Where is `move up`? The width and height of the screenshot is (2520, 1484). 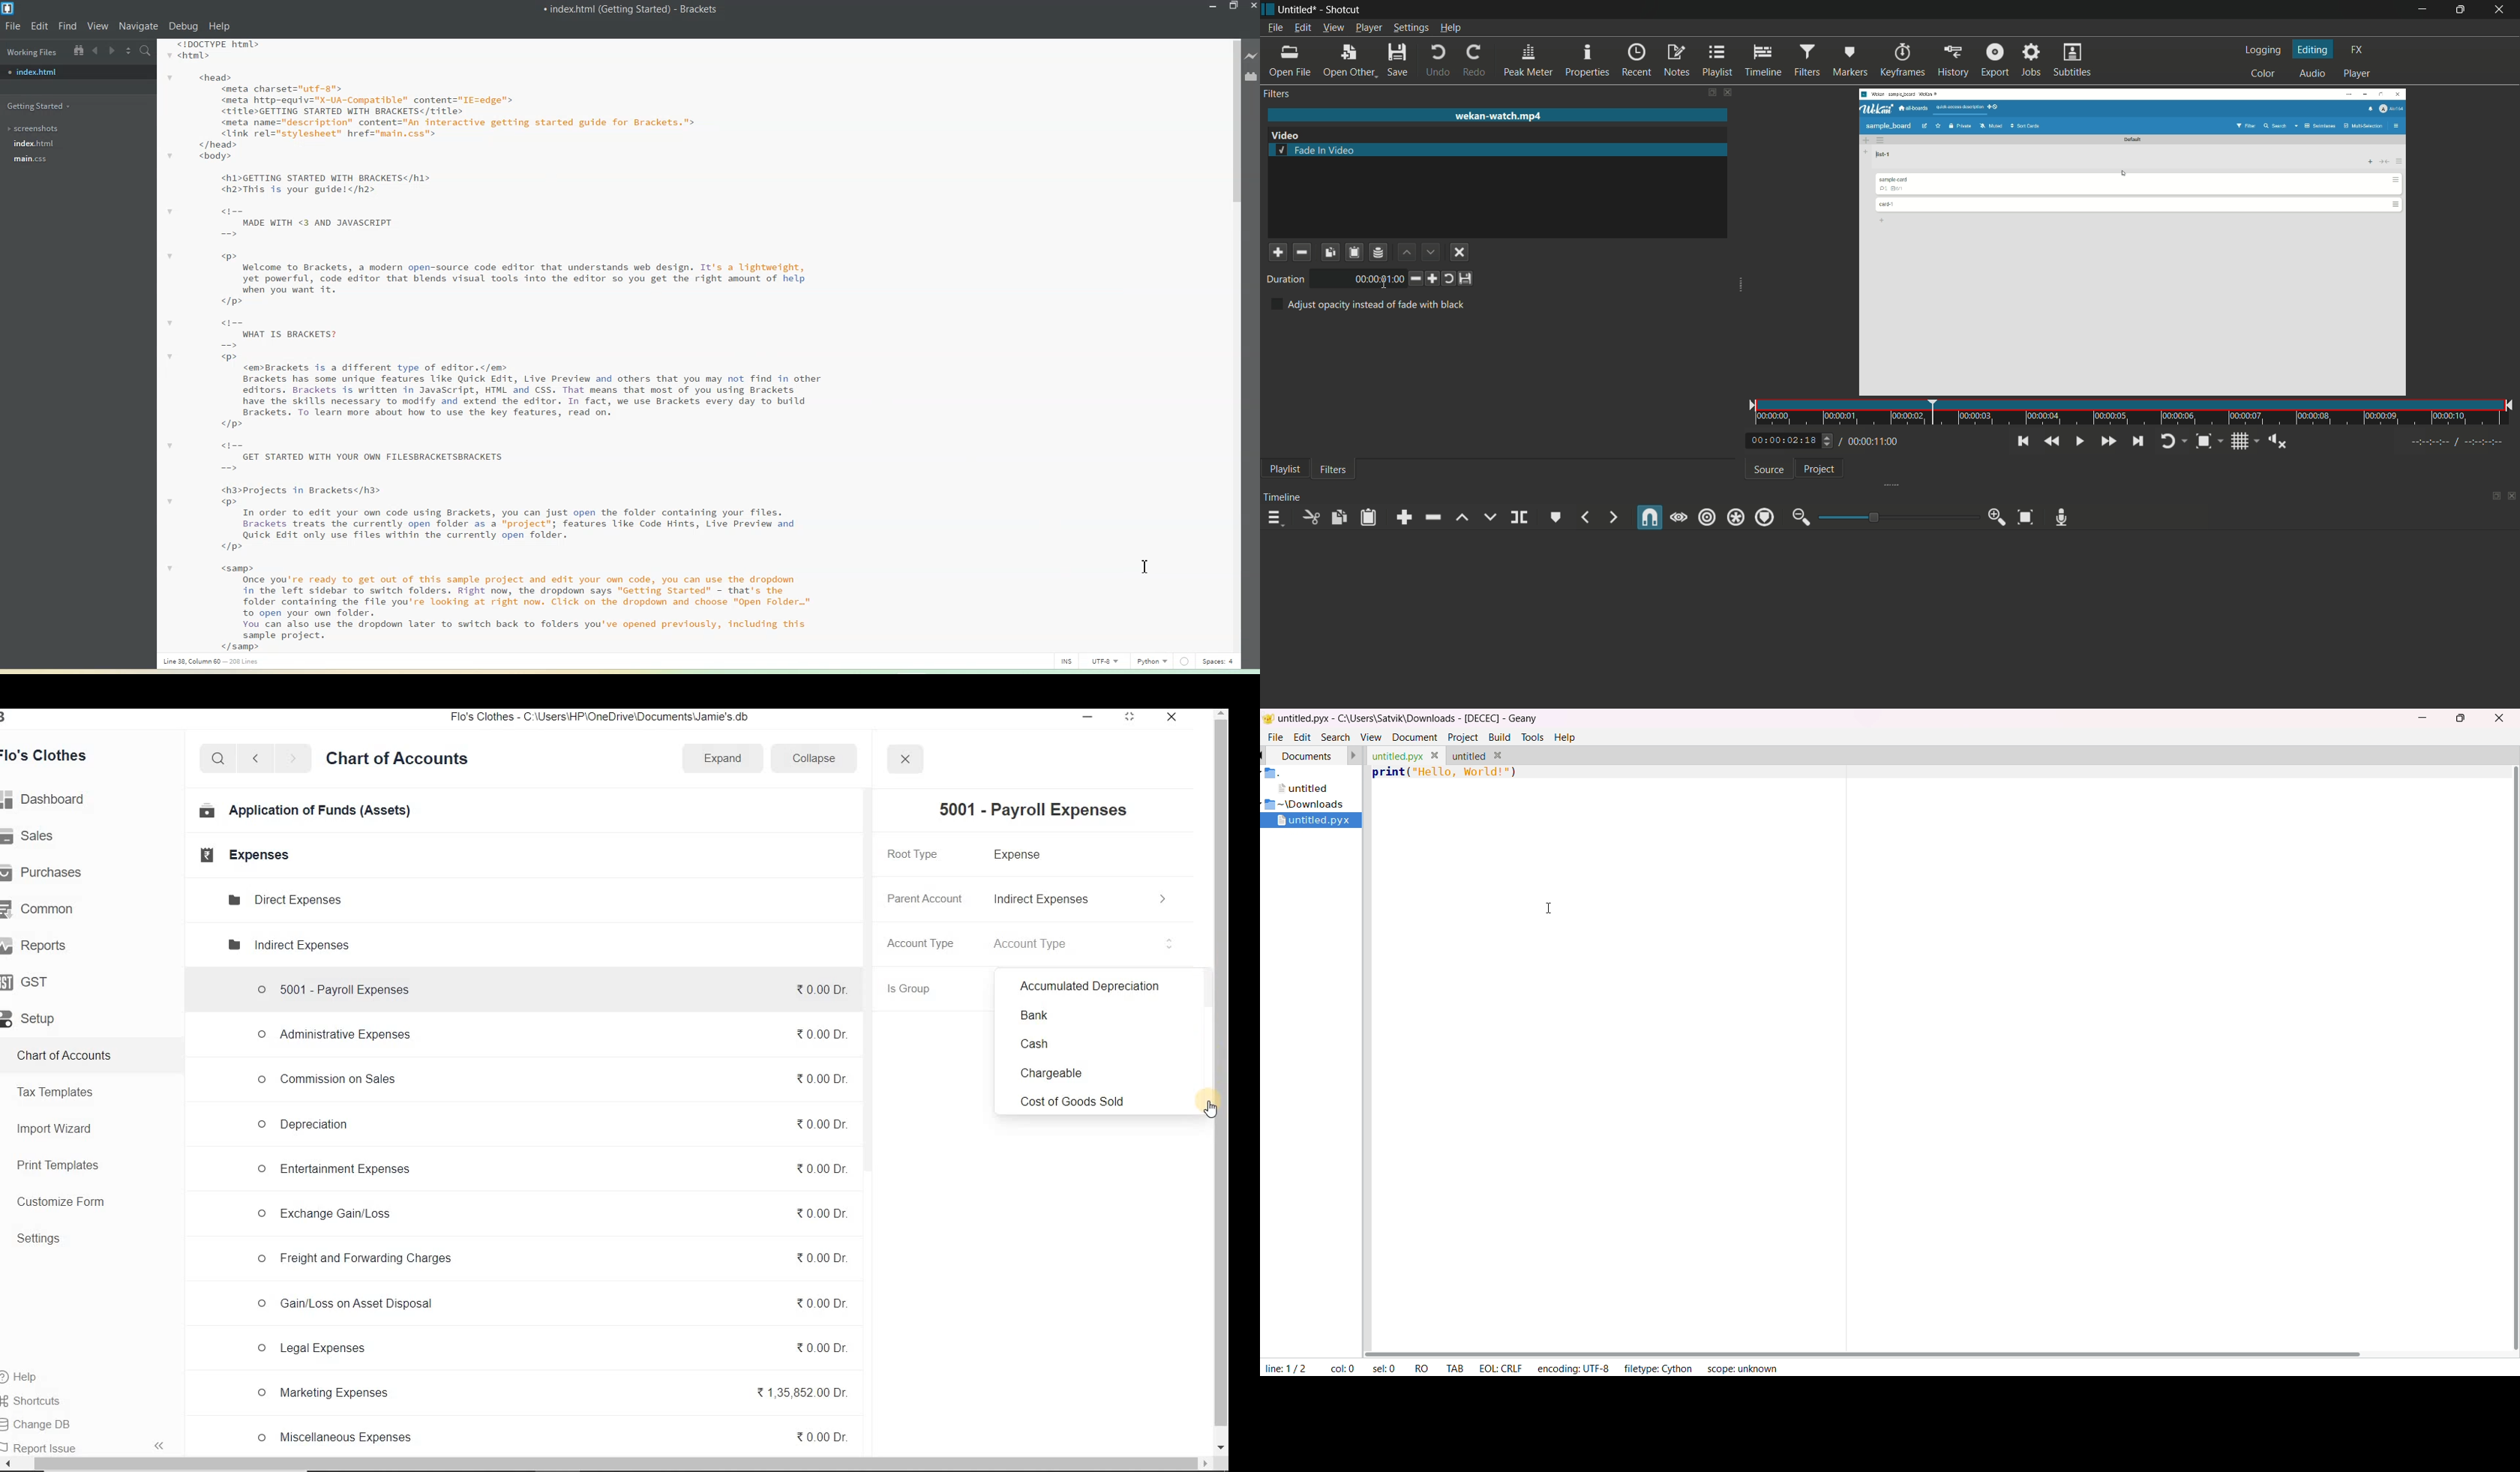 move up is located at coordinates (1221, 714).